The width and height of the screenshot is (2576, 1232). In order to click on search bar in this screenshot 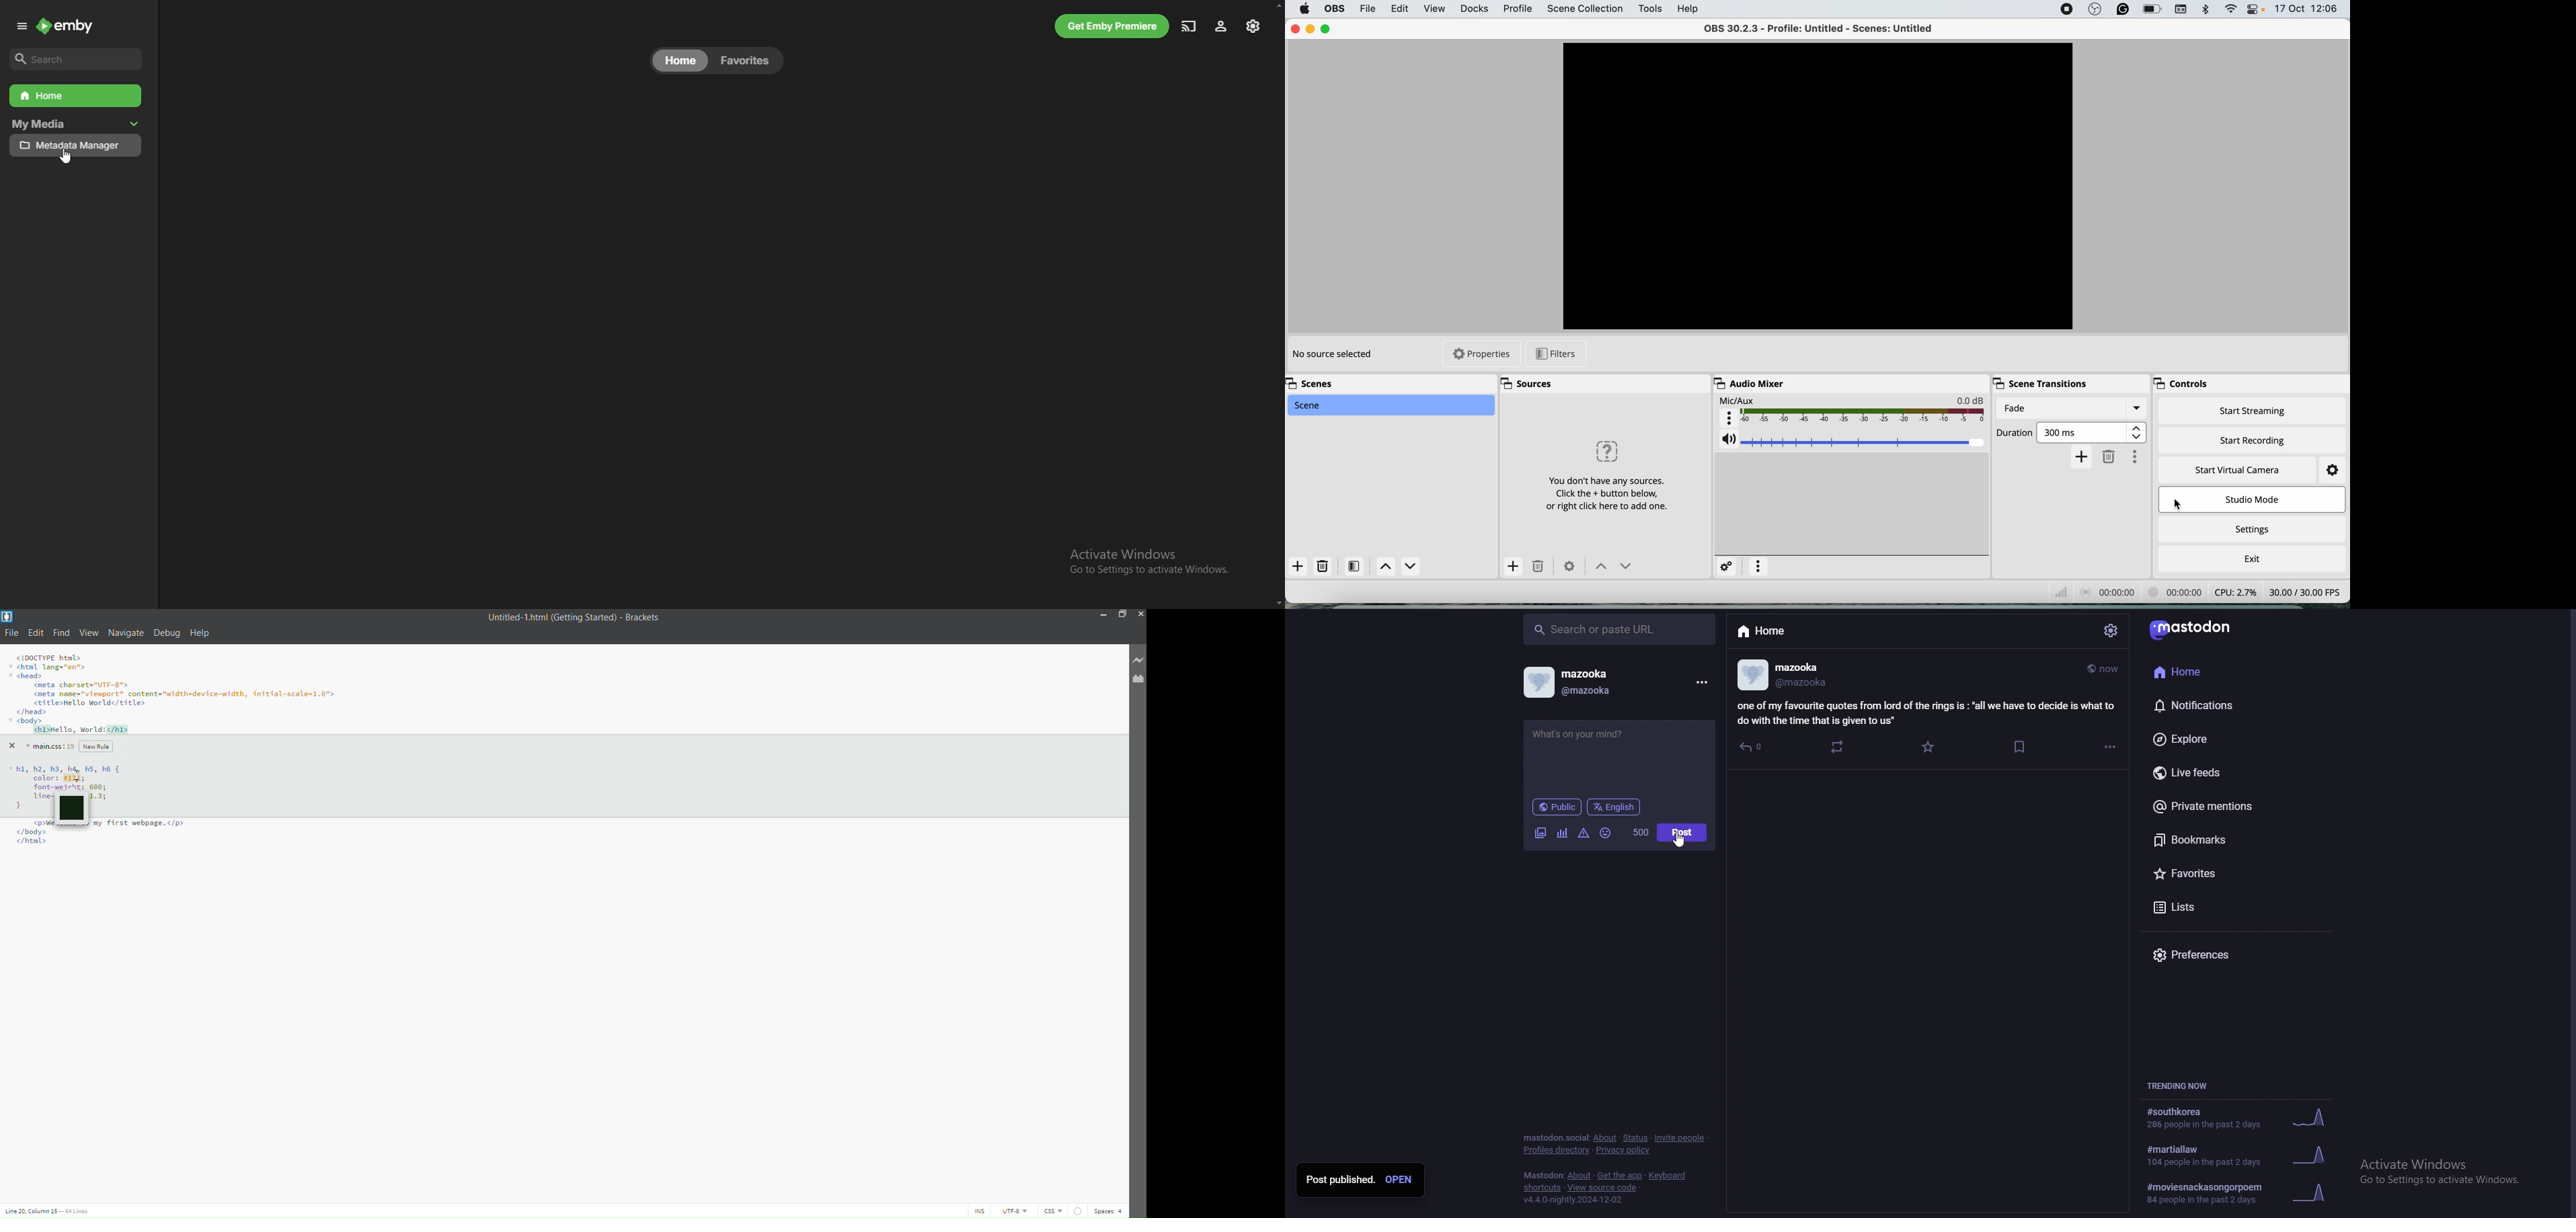, I will do `click(1620, 629)`.